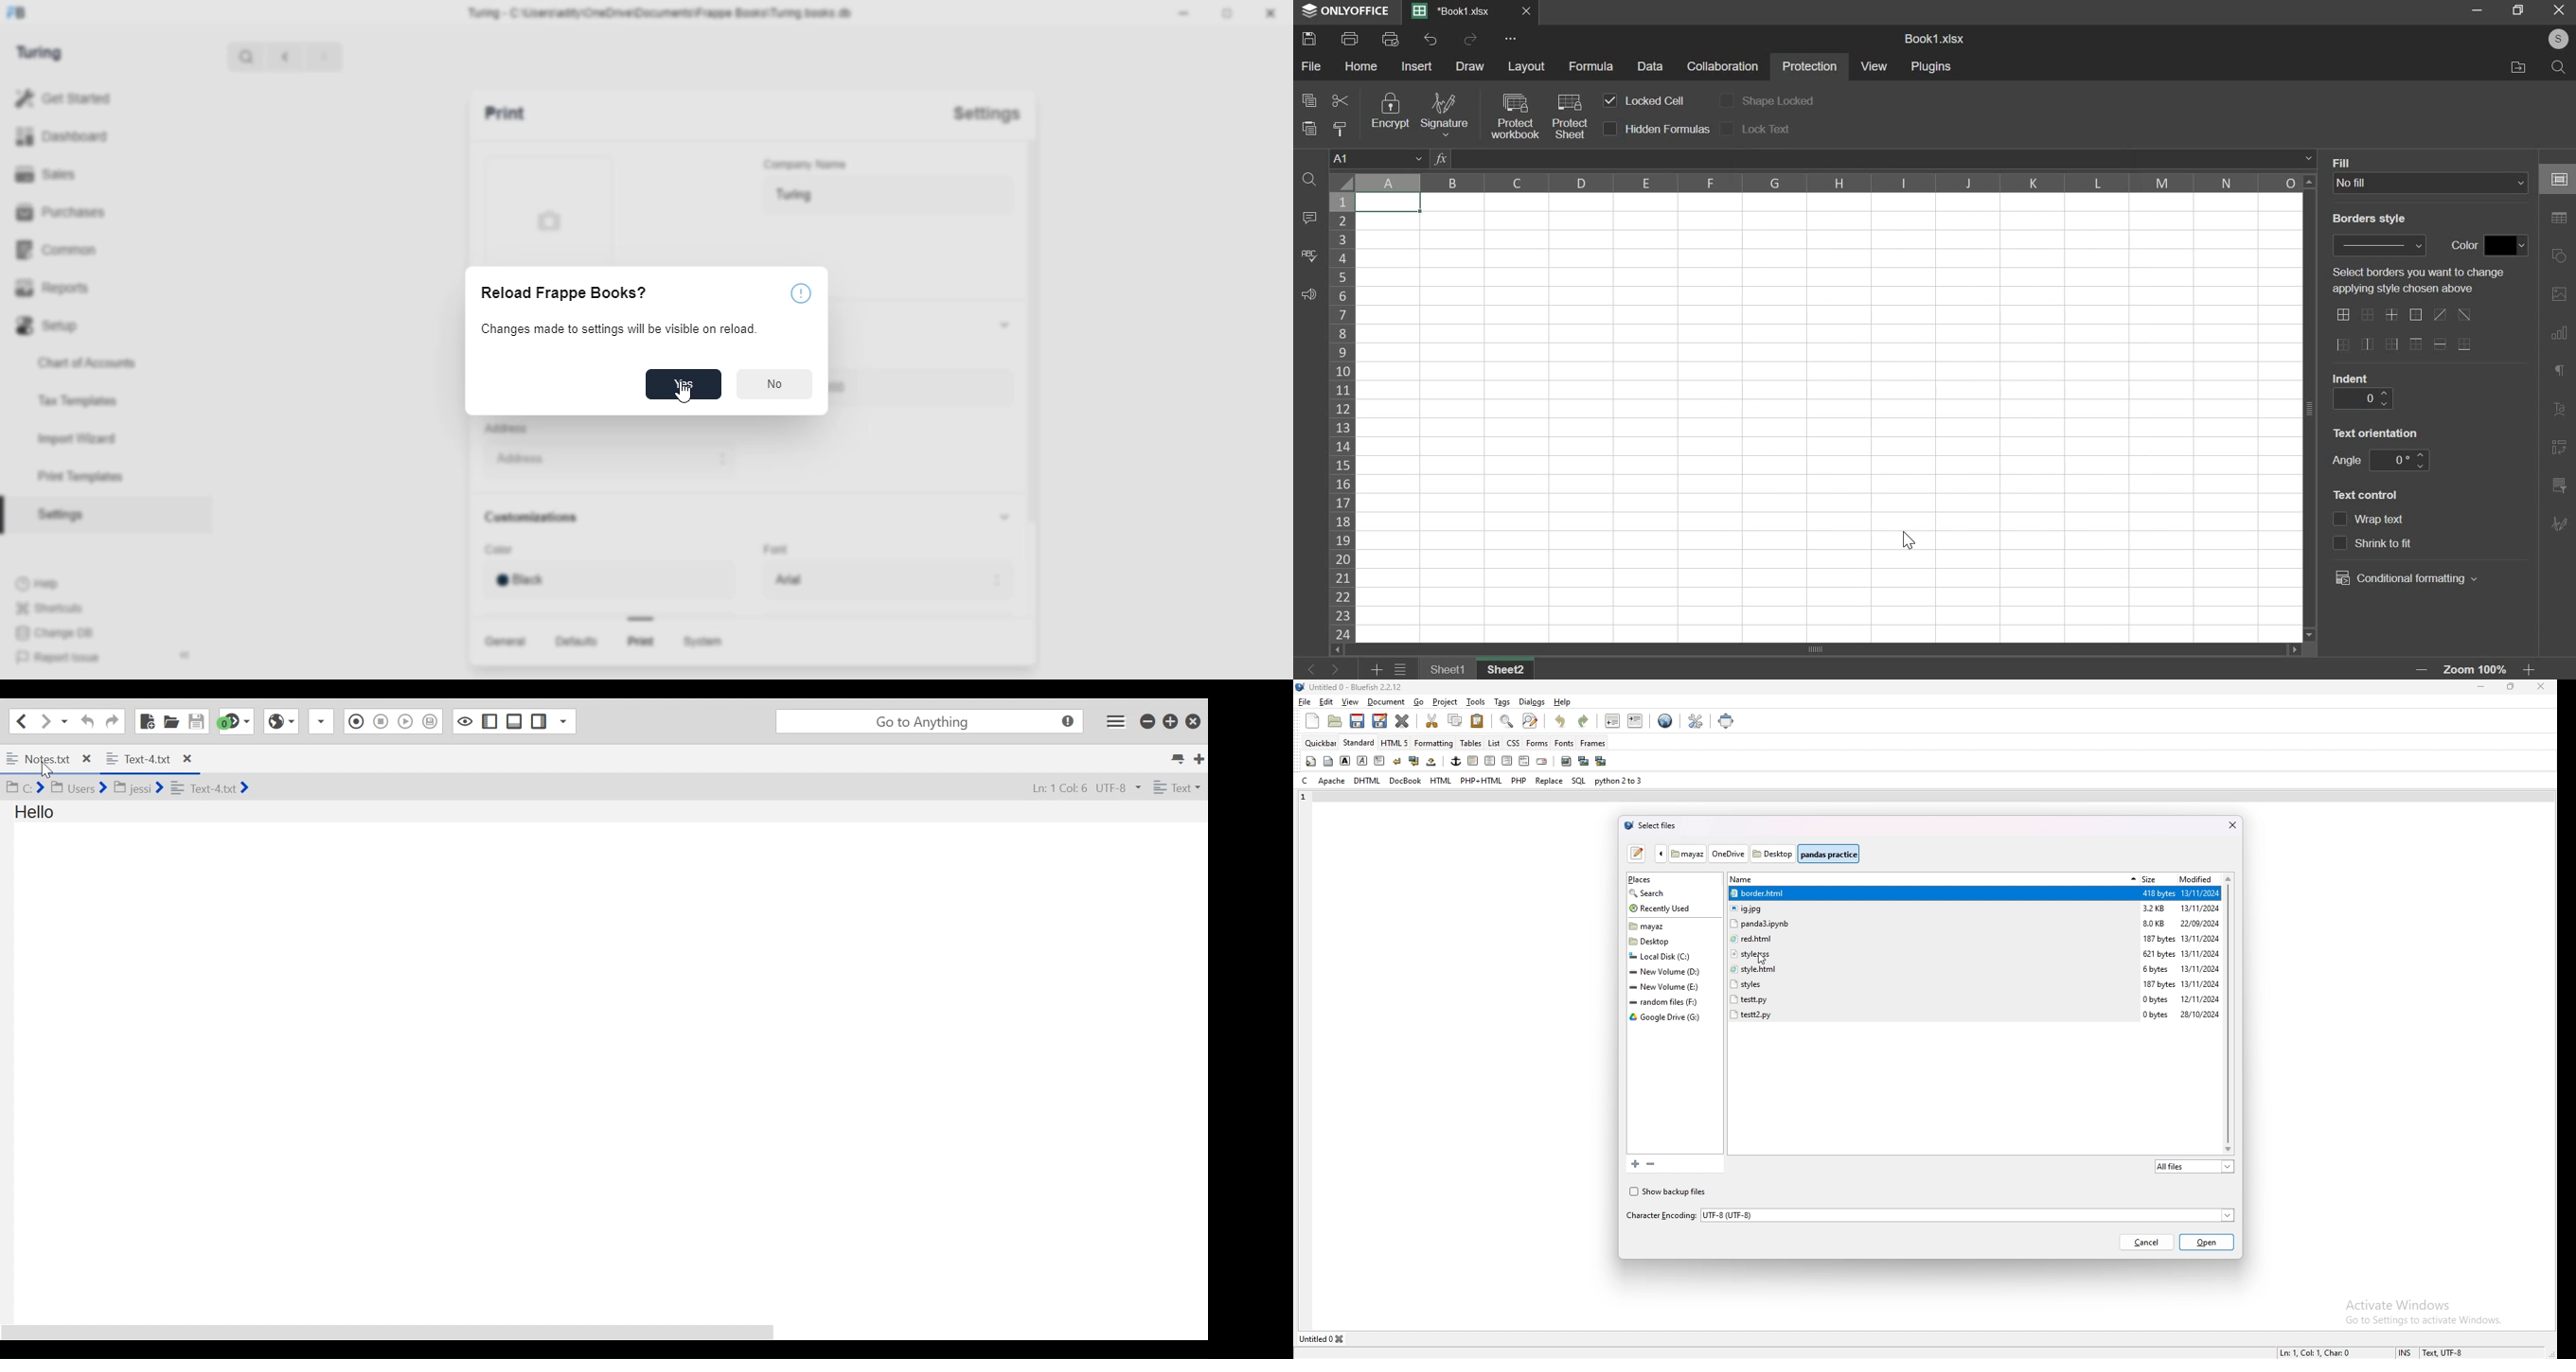 This screenshot has height=1372, width=2576. Describe the element at coordinates (638, 456) in the screenshot. I see `Address ` at that location.